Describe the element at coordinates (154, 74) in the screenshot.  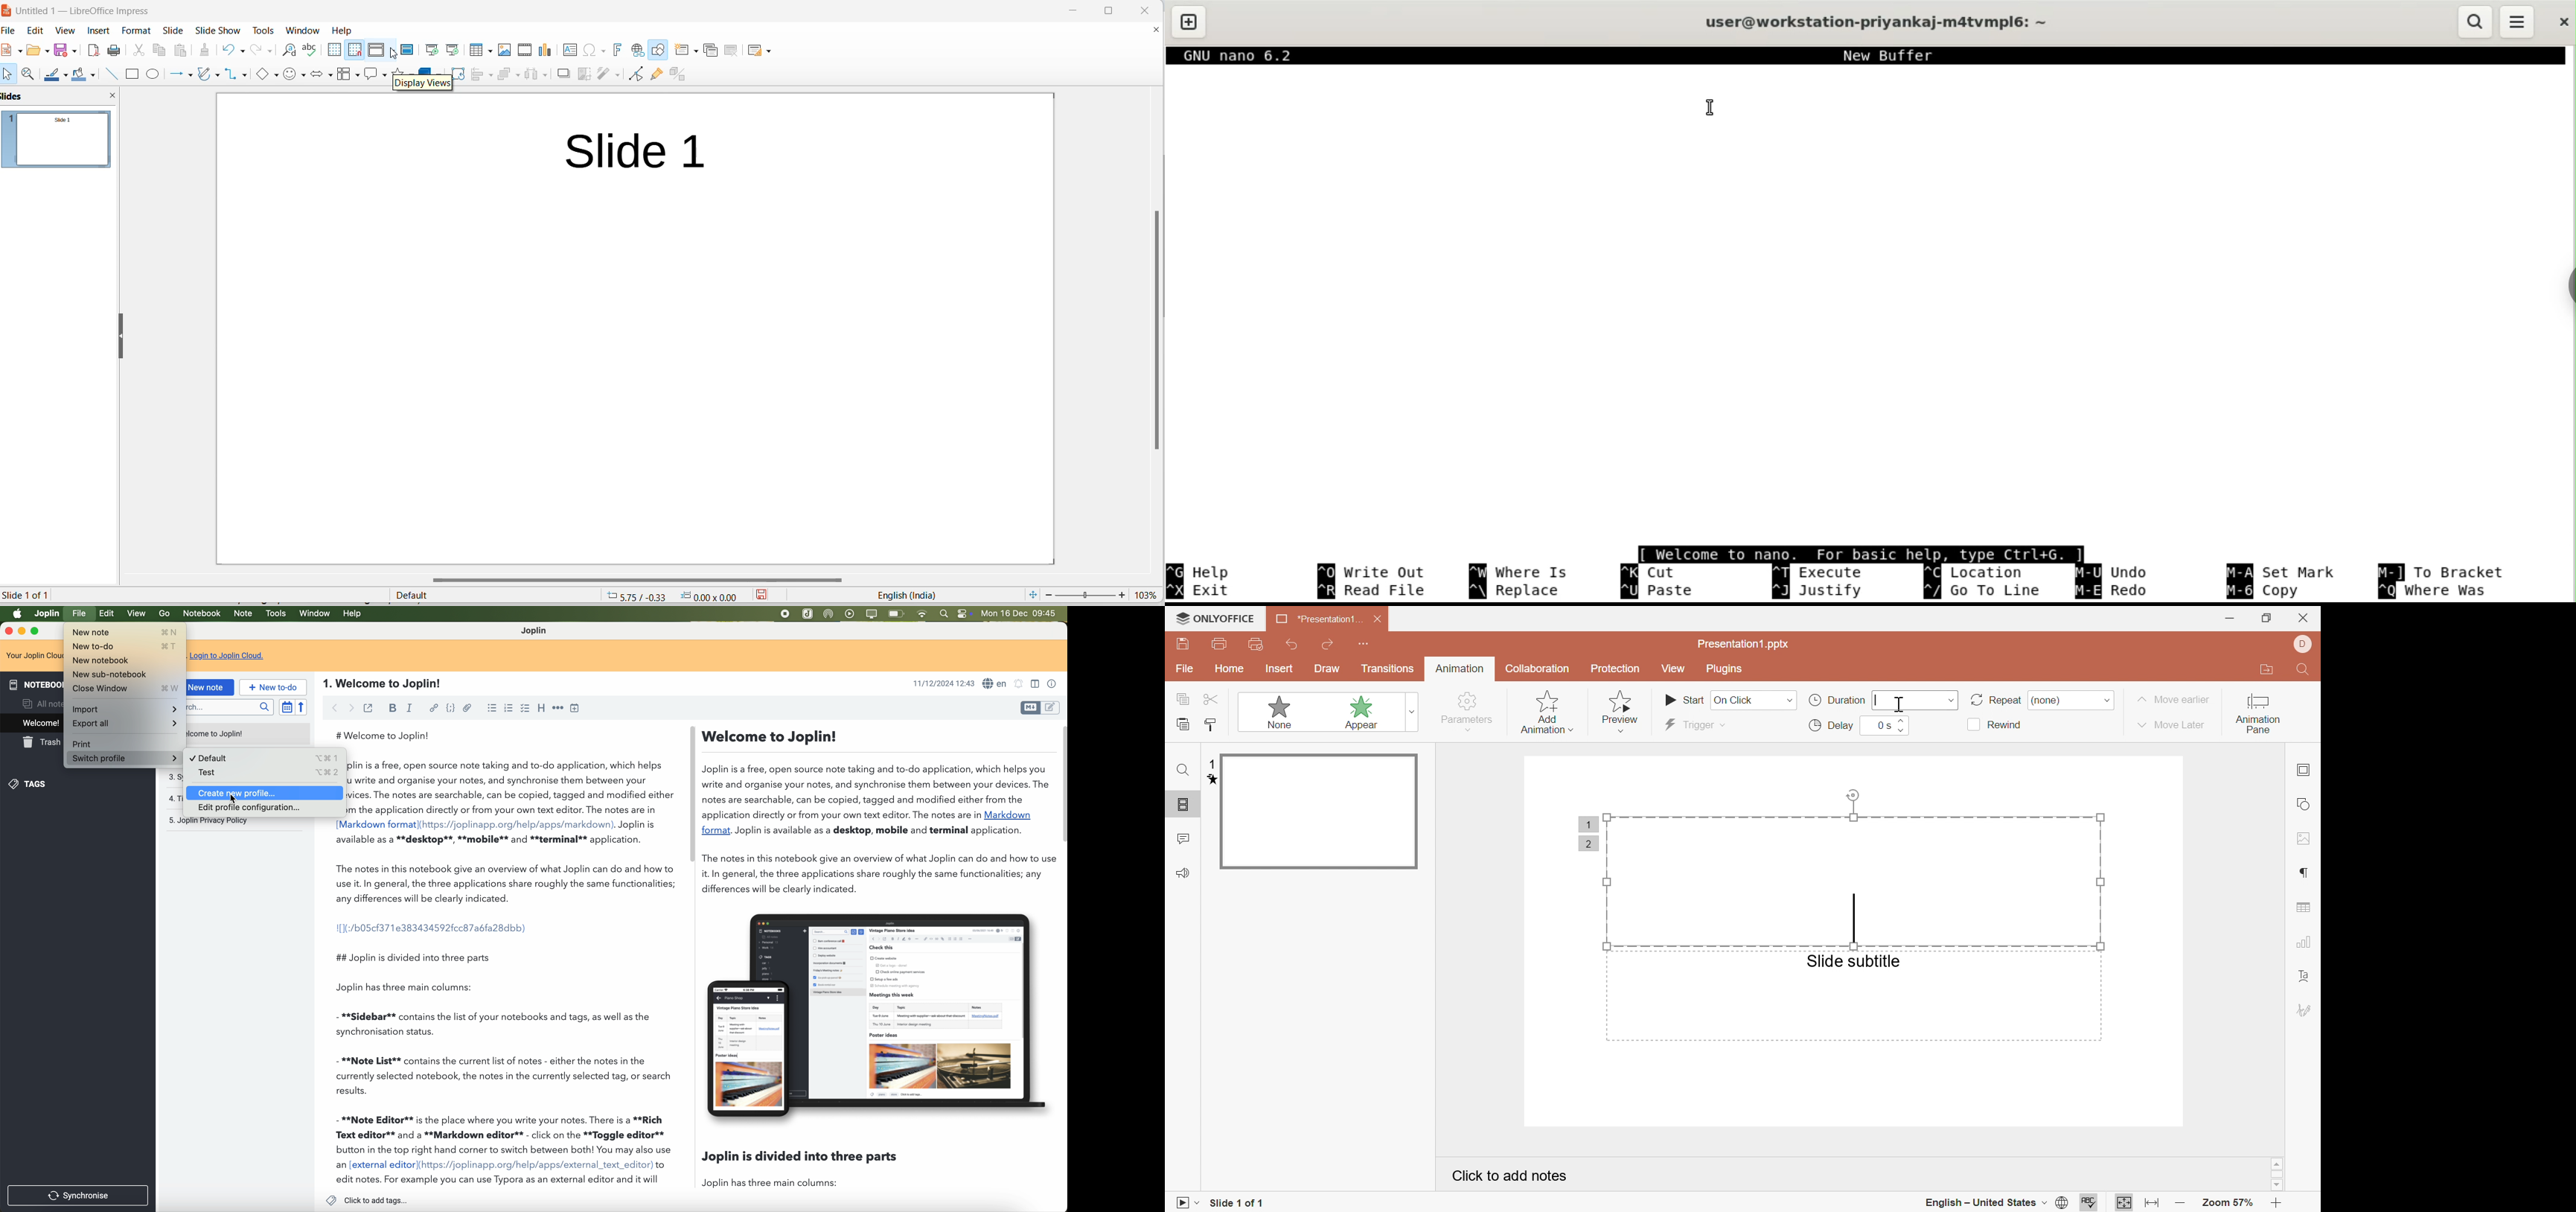
I see `ellipse` at that location.